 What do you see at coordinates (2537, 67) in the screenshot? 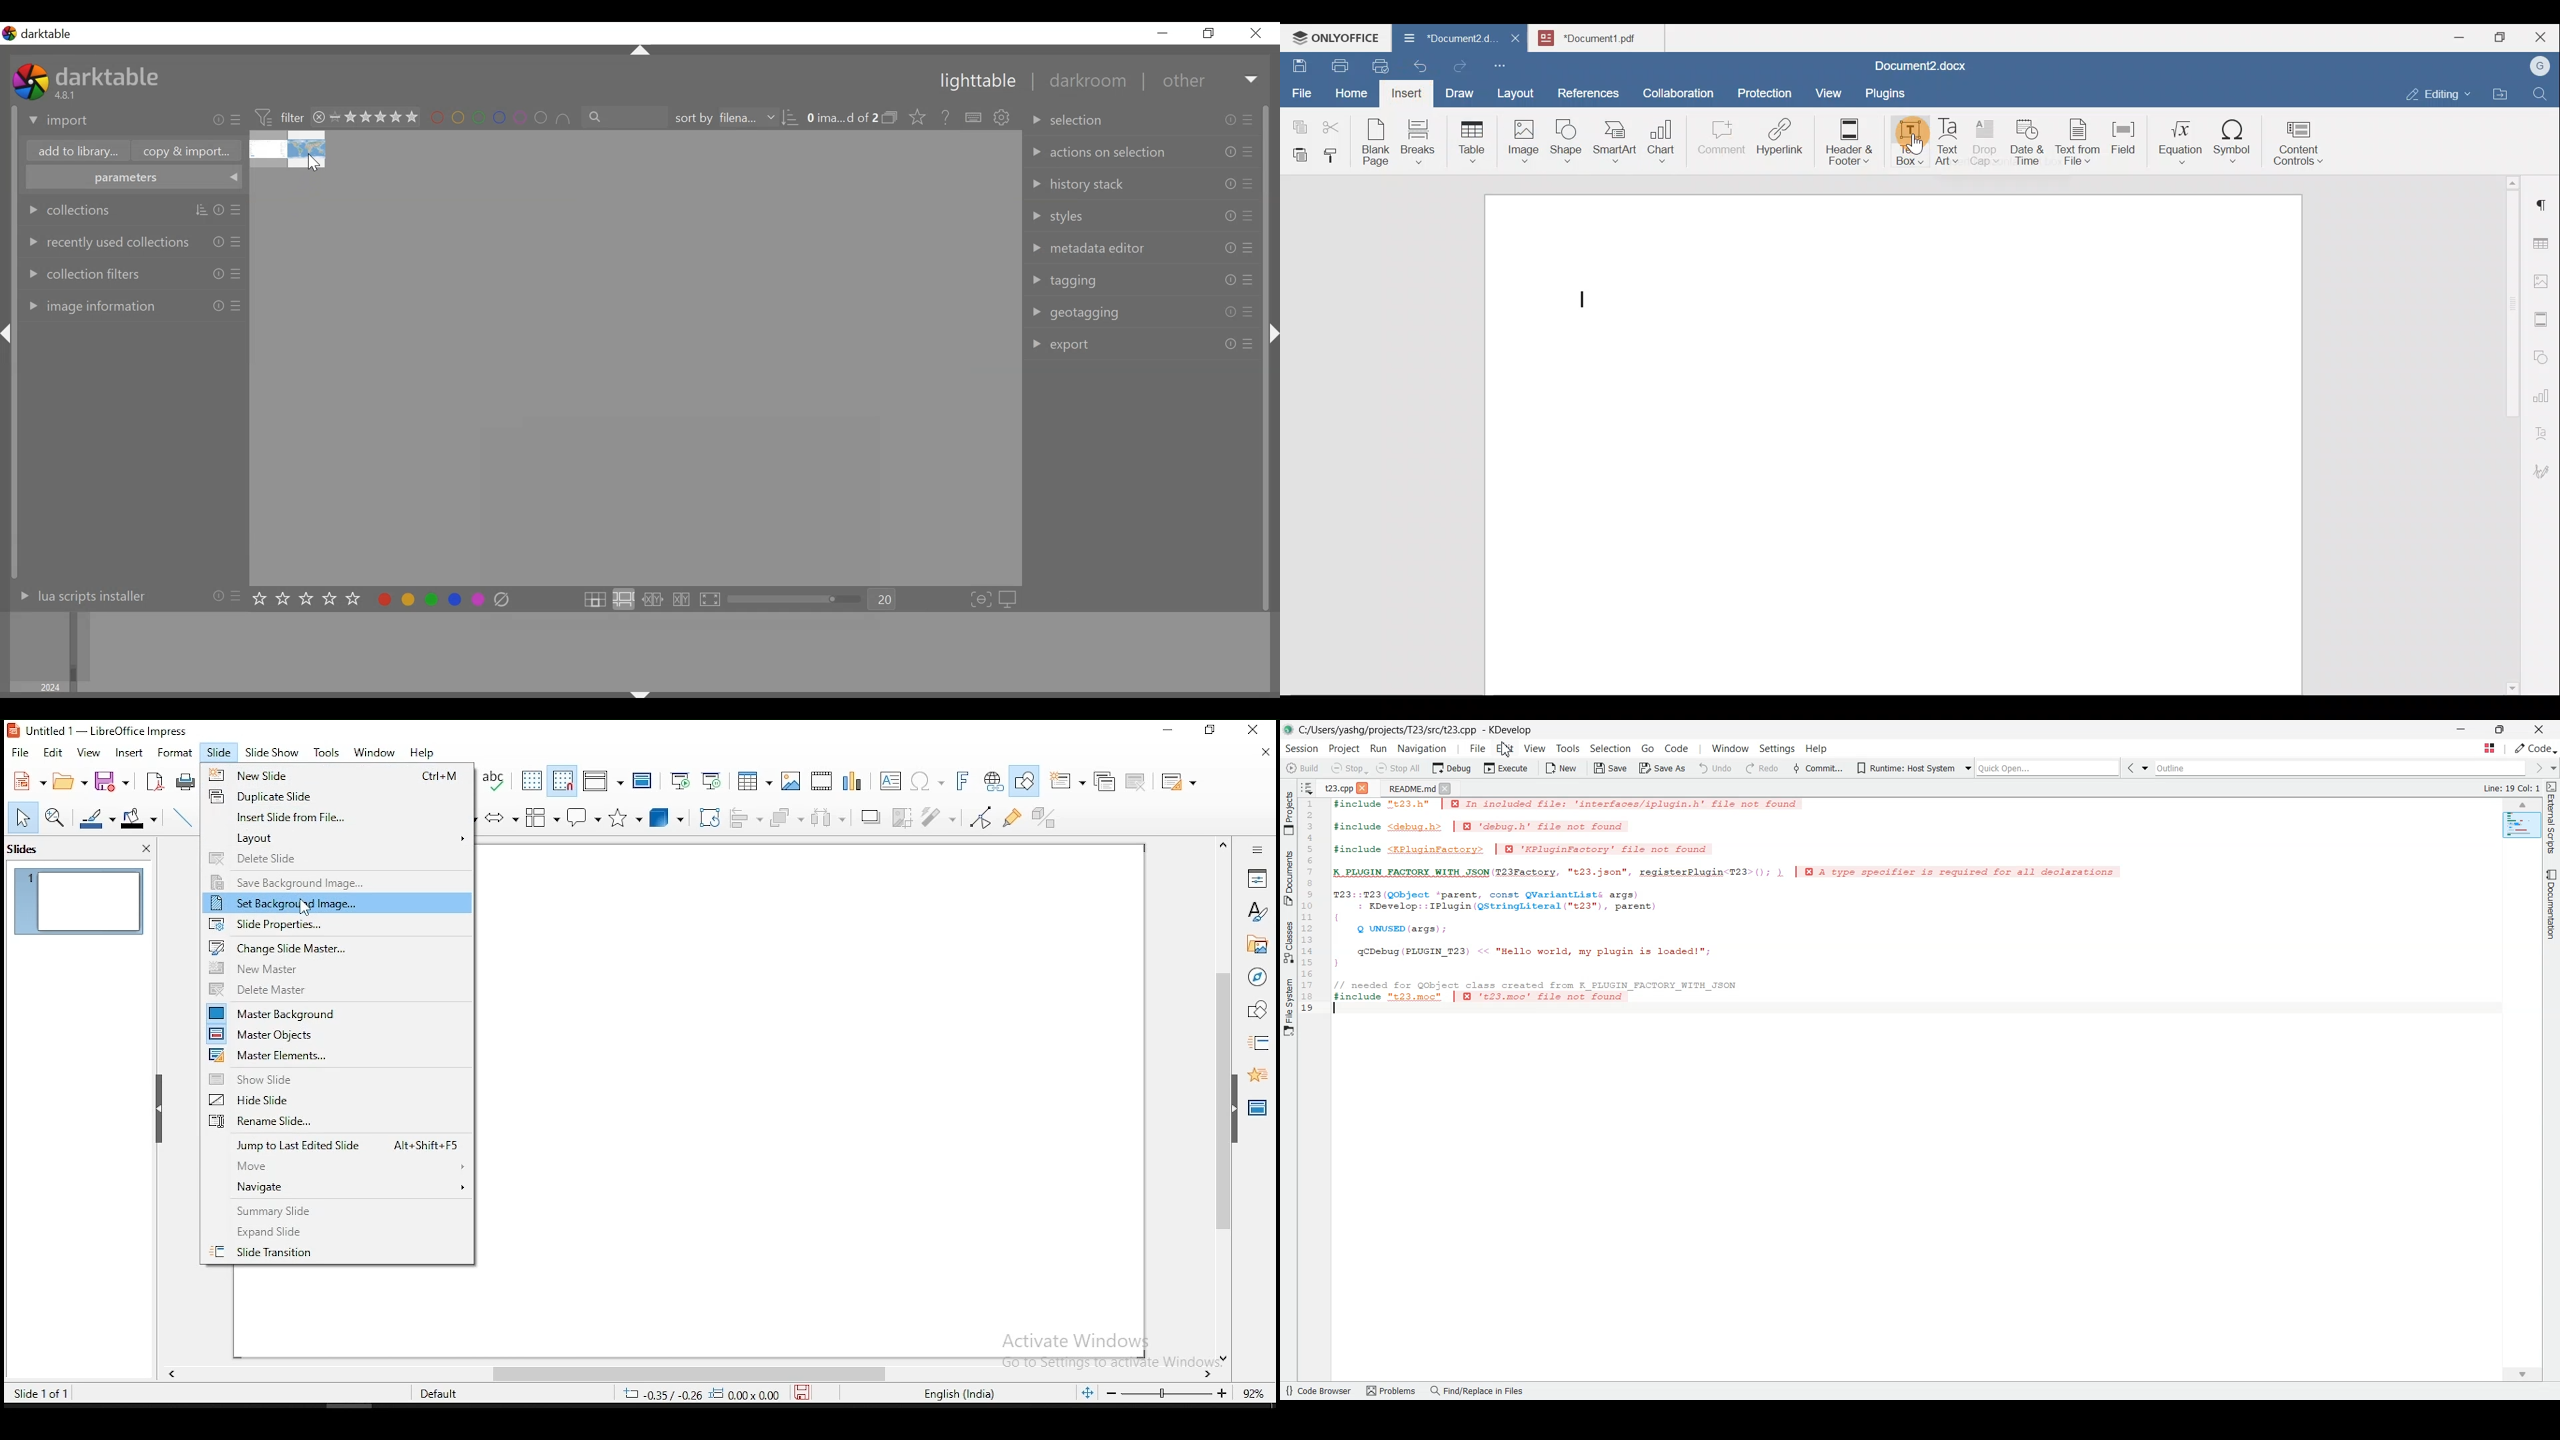
I see `Account name` at bounding box center [2537, 67].